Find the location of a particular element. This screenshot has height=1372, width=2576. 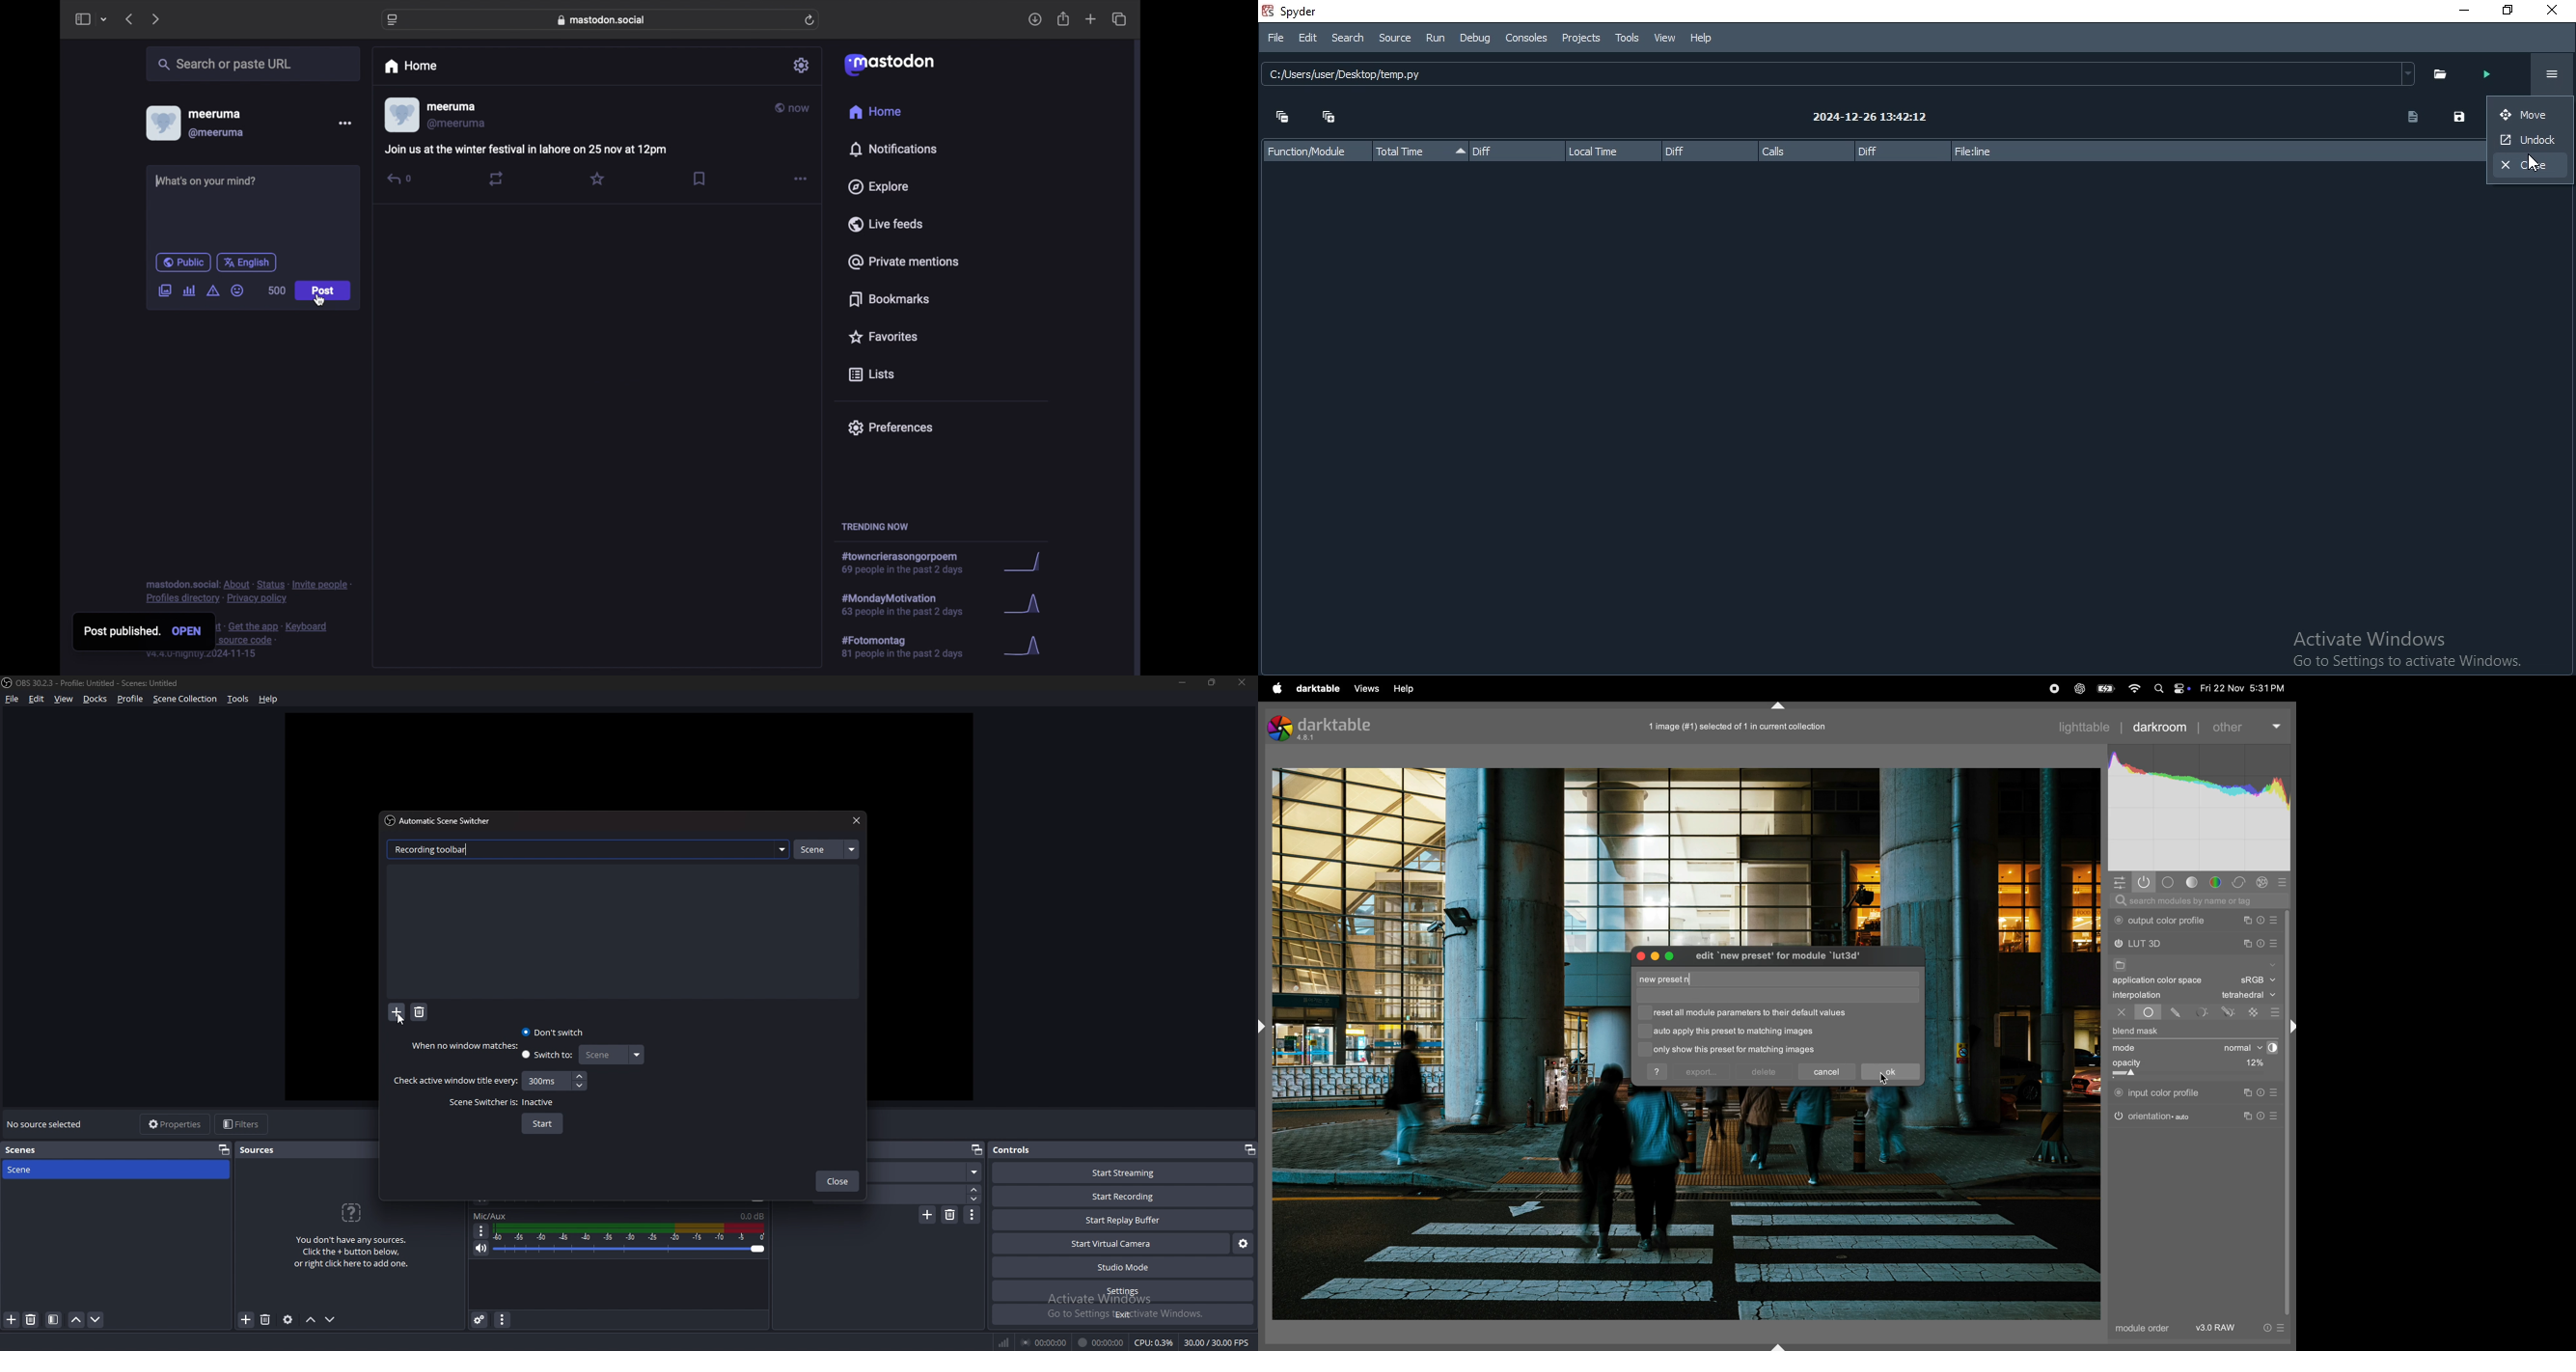

increase duration is located at coordinates (976, 1188).